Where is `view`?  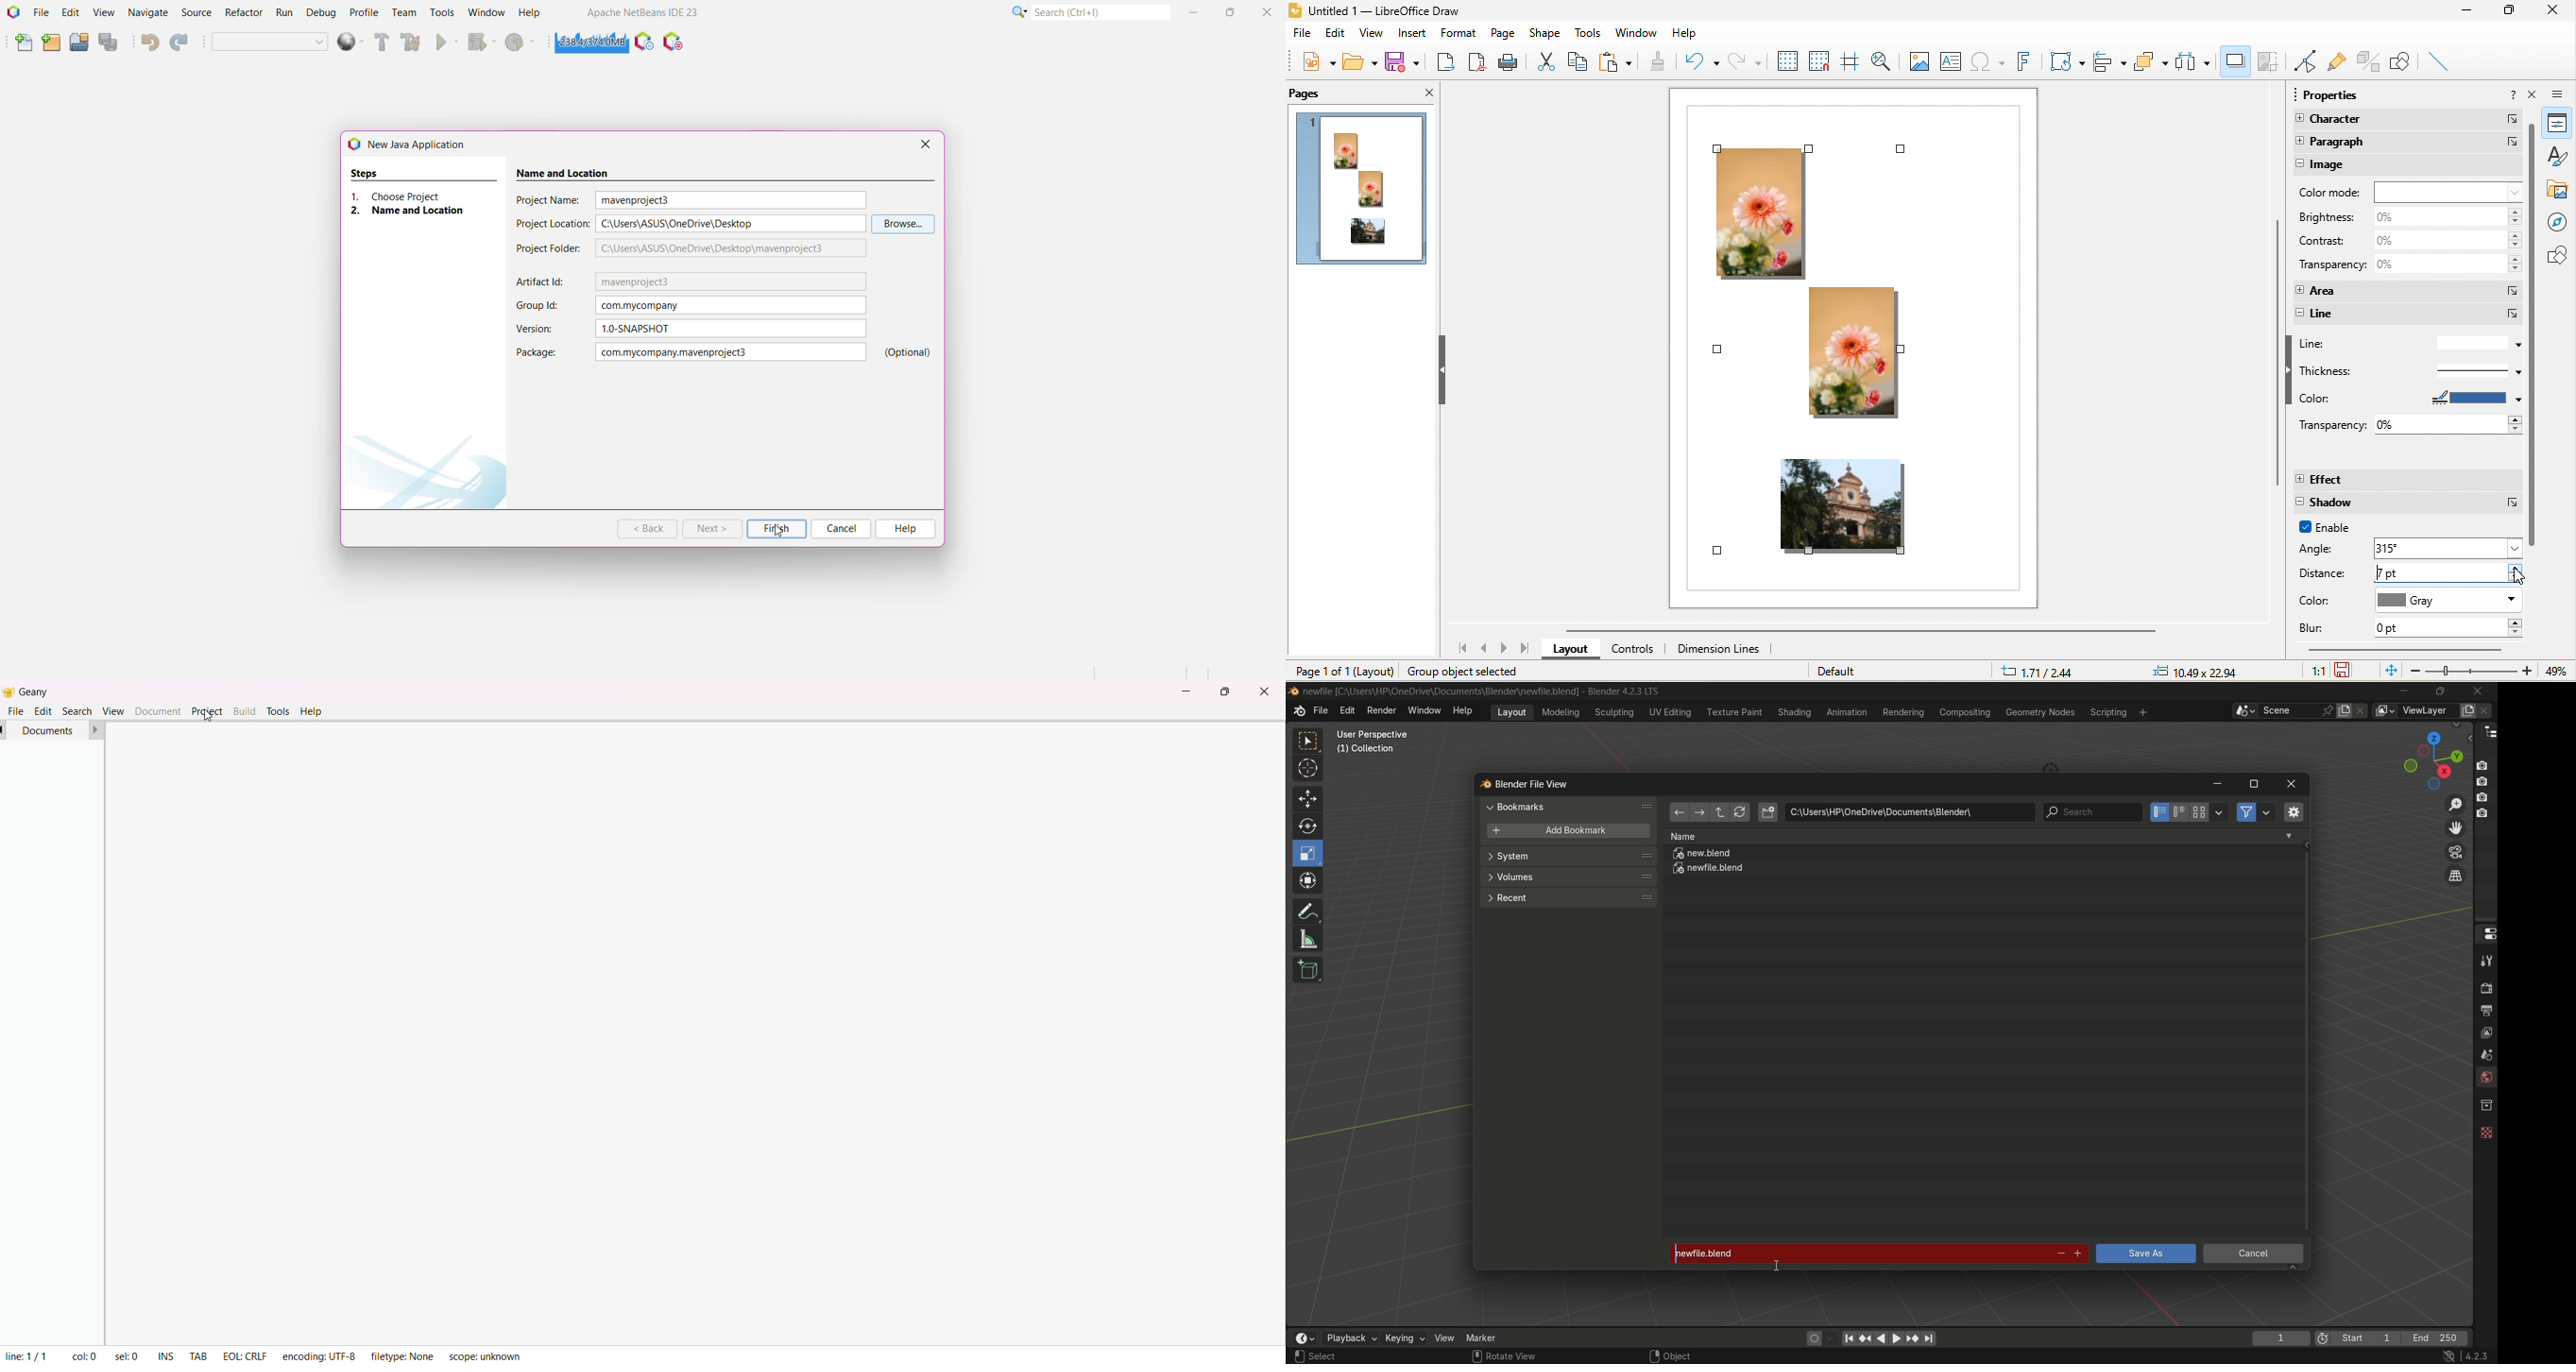 view is located at coordinates (1445, 1337).